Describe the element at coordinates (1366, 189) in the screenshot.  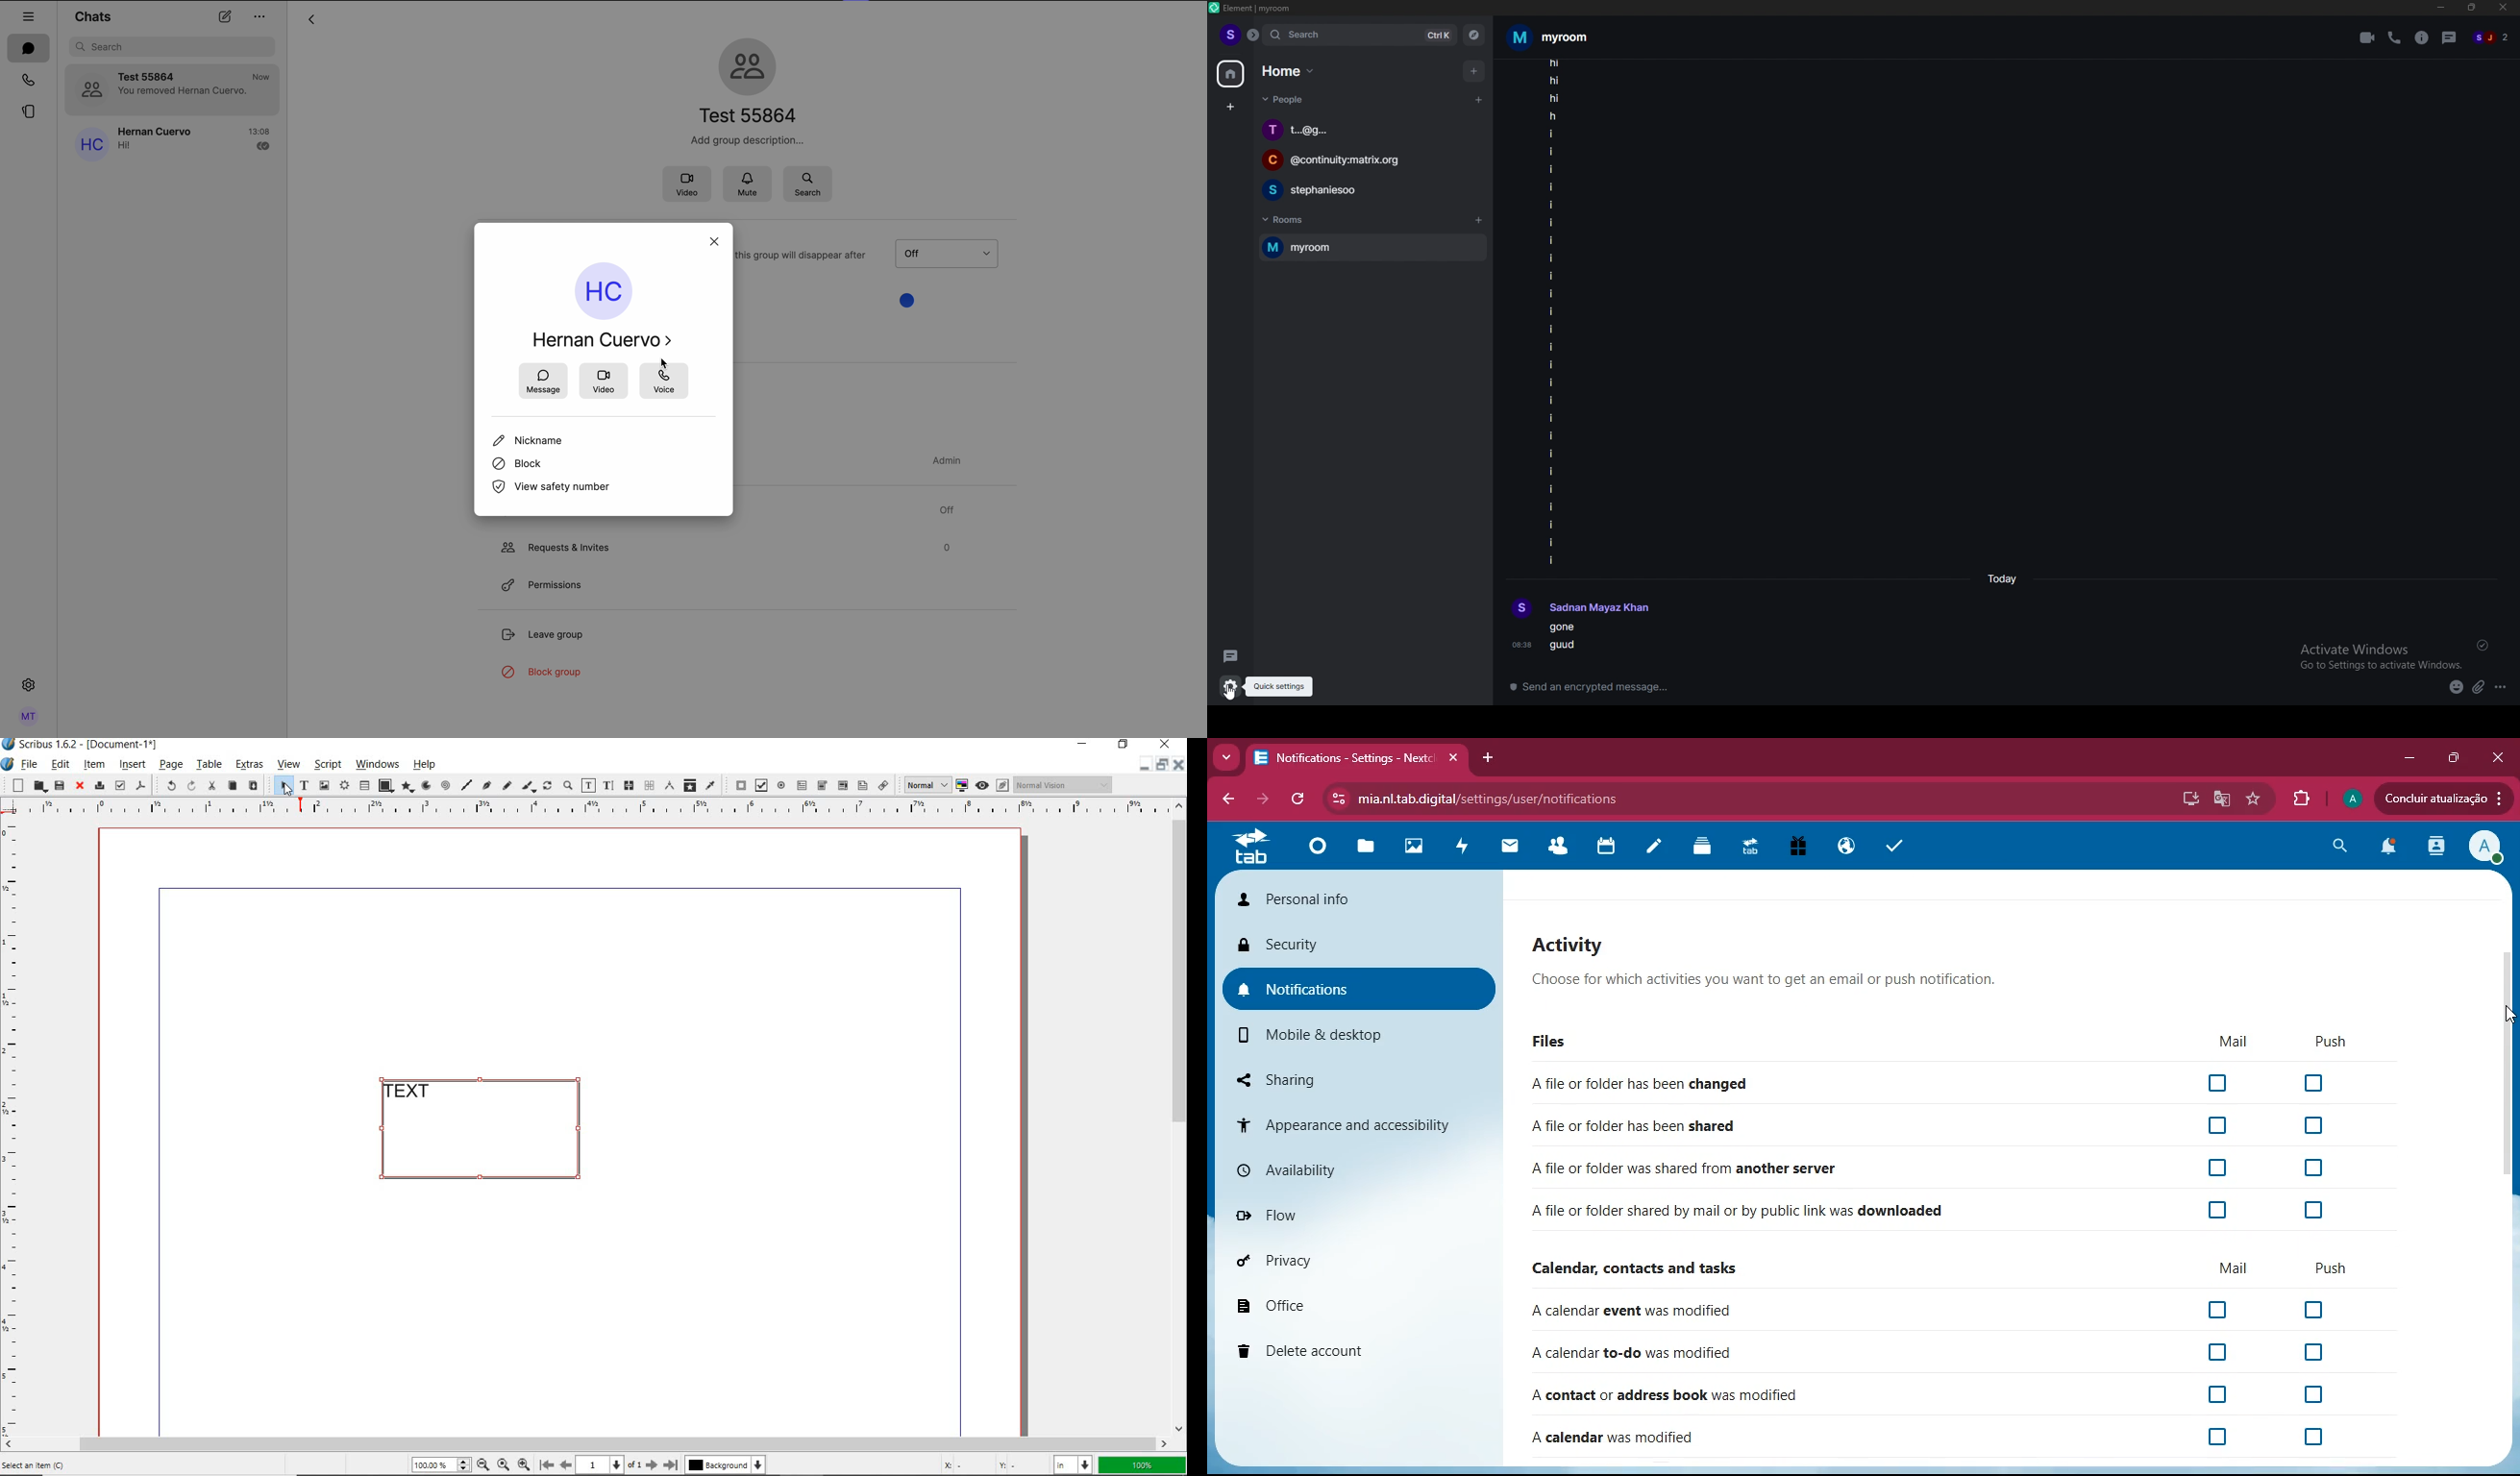
I see `chat` at that location.